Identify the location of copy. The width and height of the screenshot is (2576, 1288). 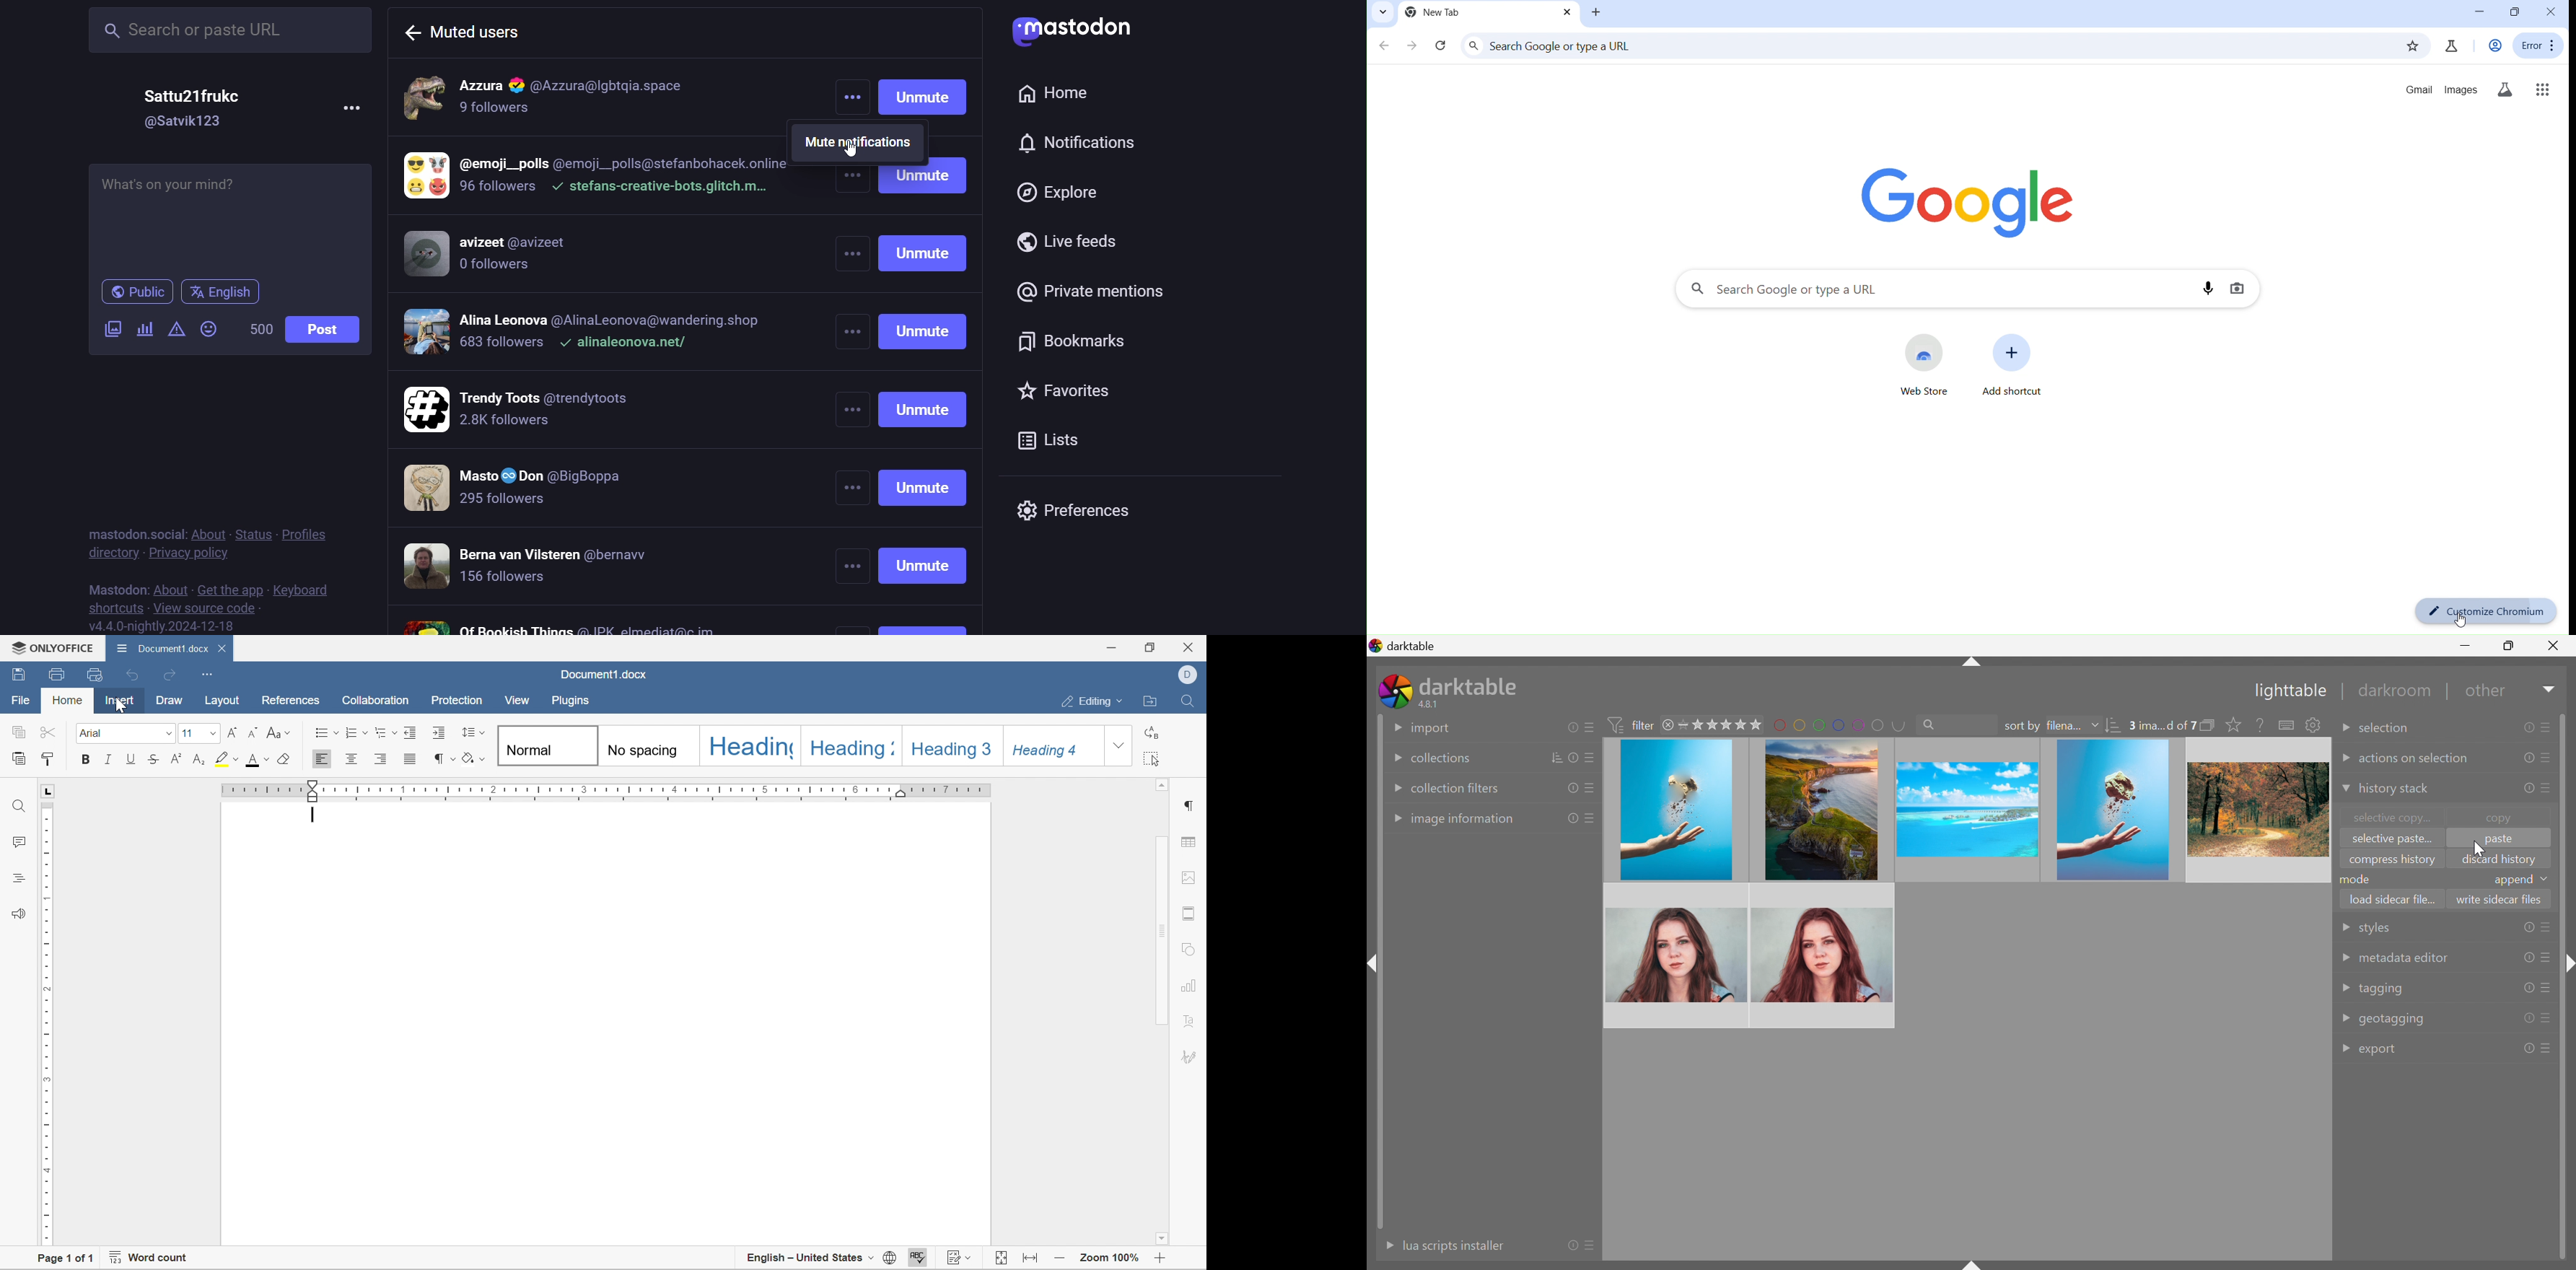
(2505, 817).